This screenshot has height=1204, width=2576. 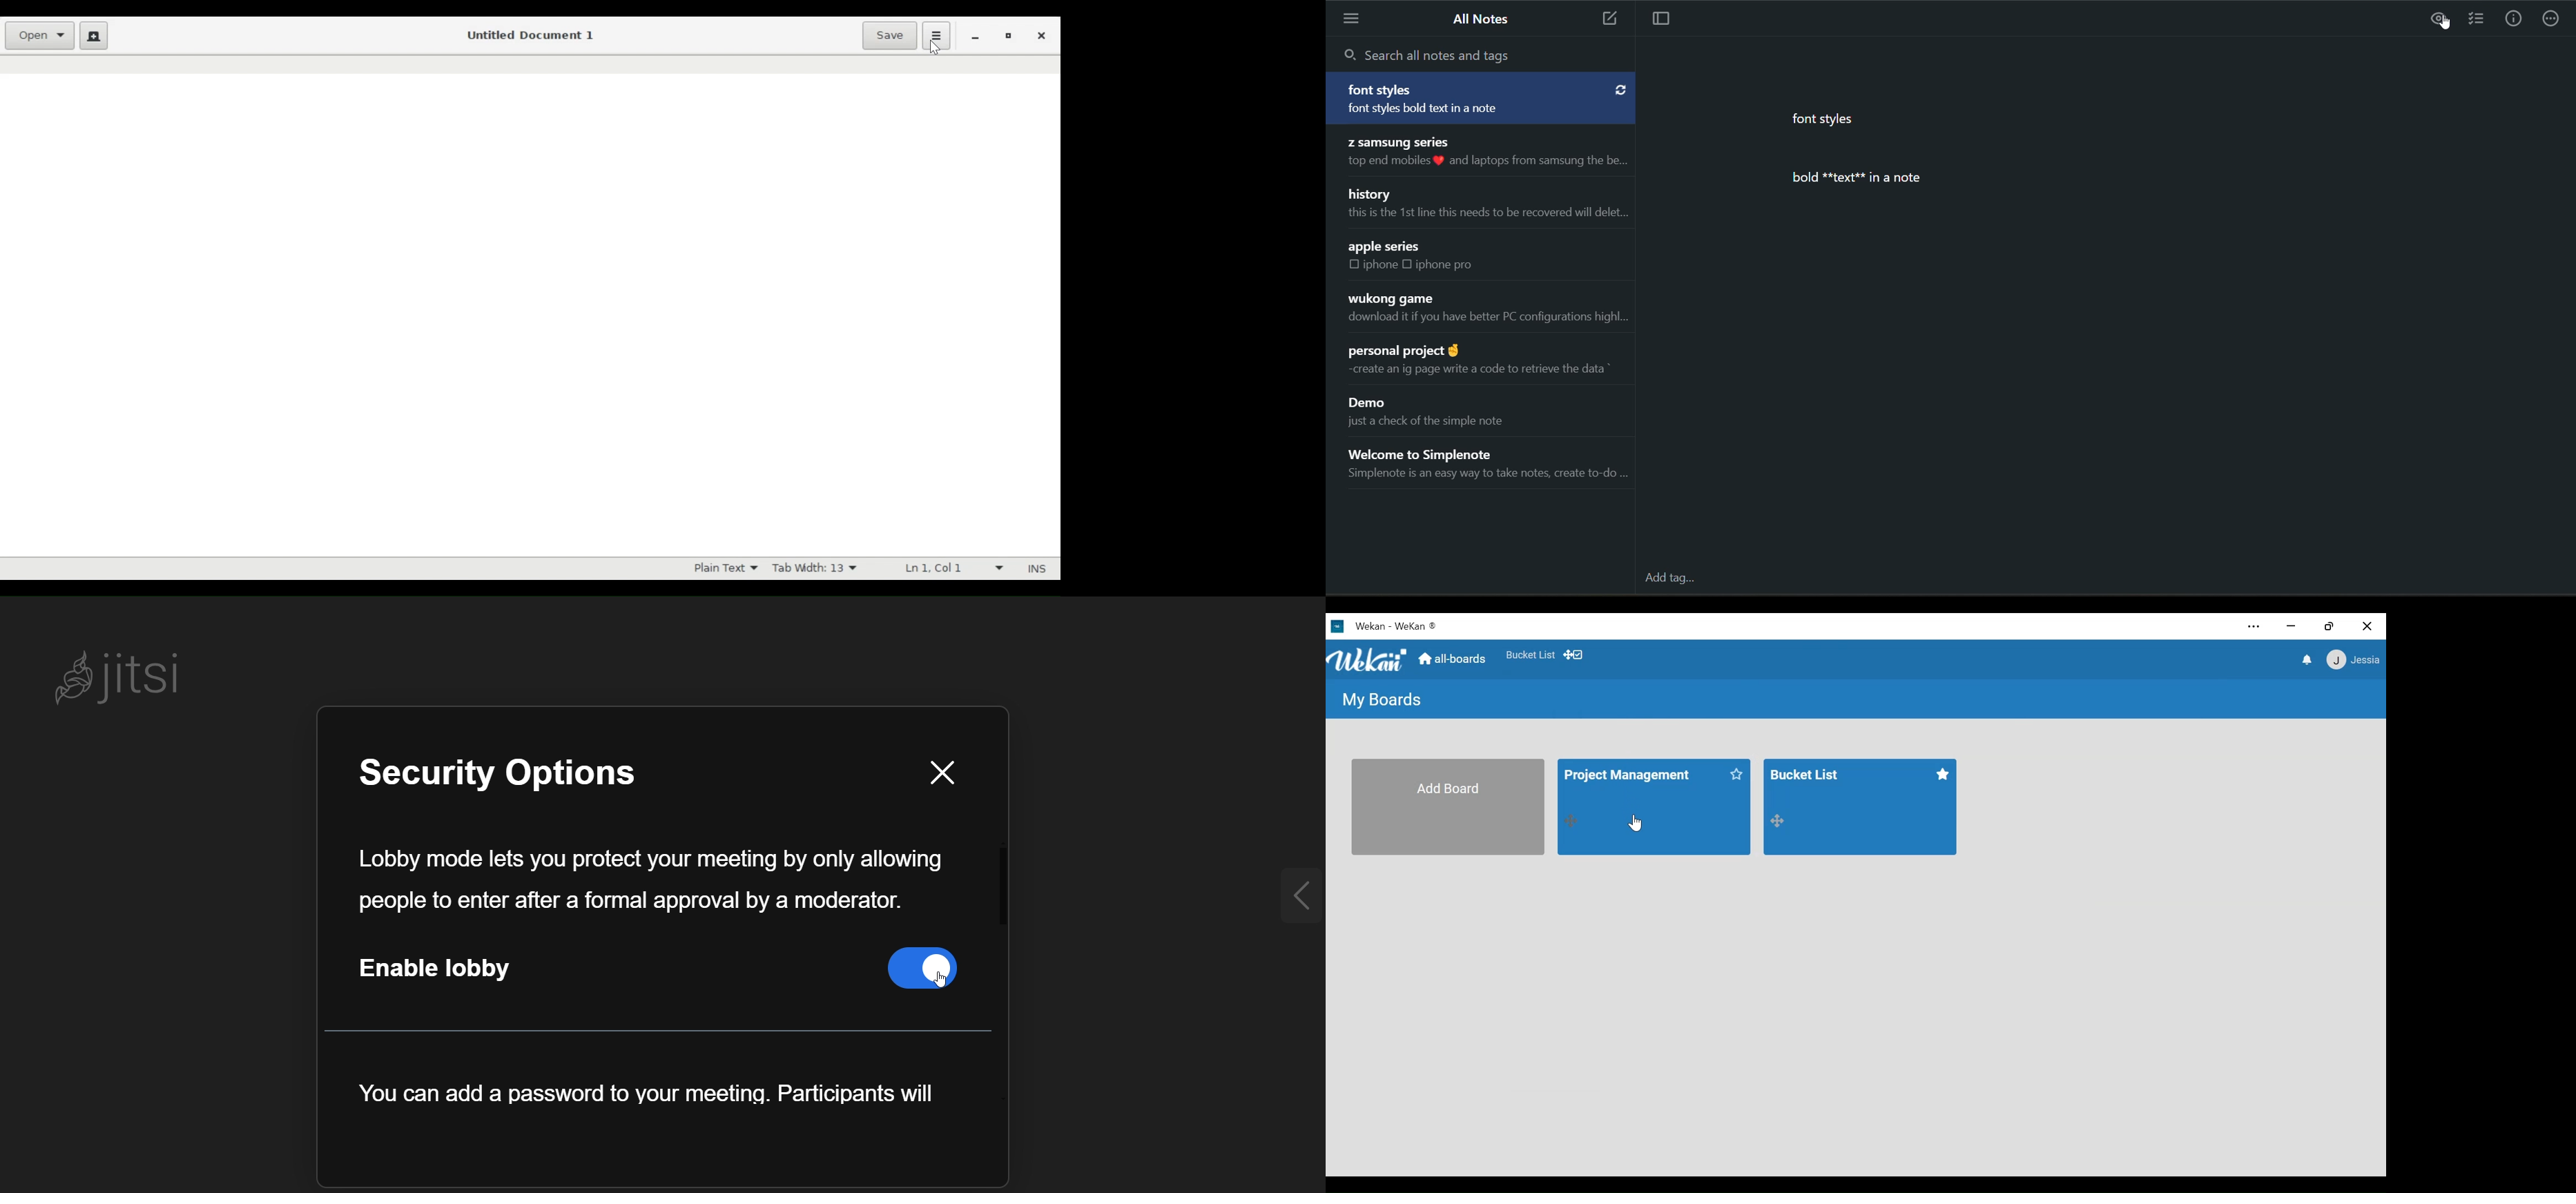 I want to click on actions, so click(x=2551, y=21).